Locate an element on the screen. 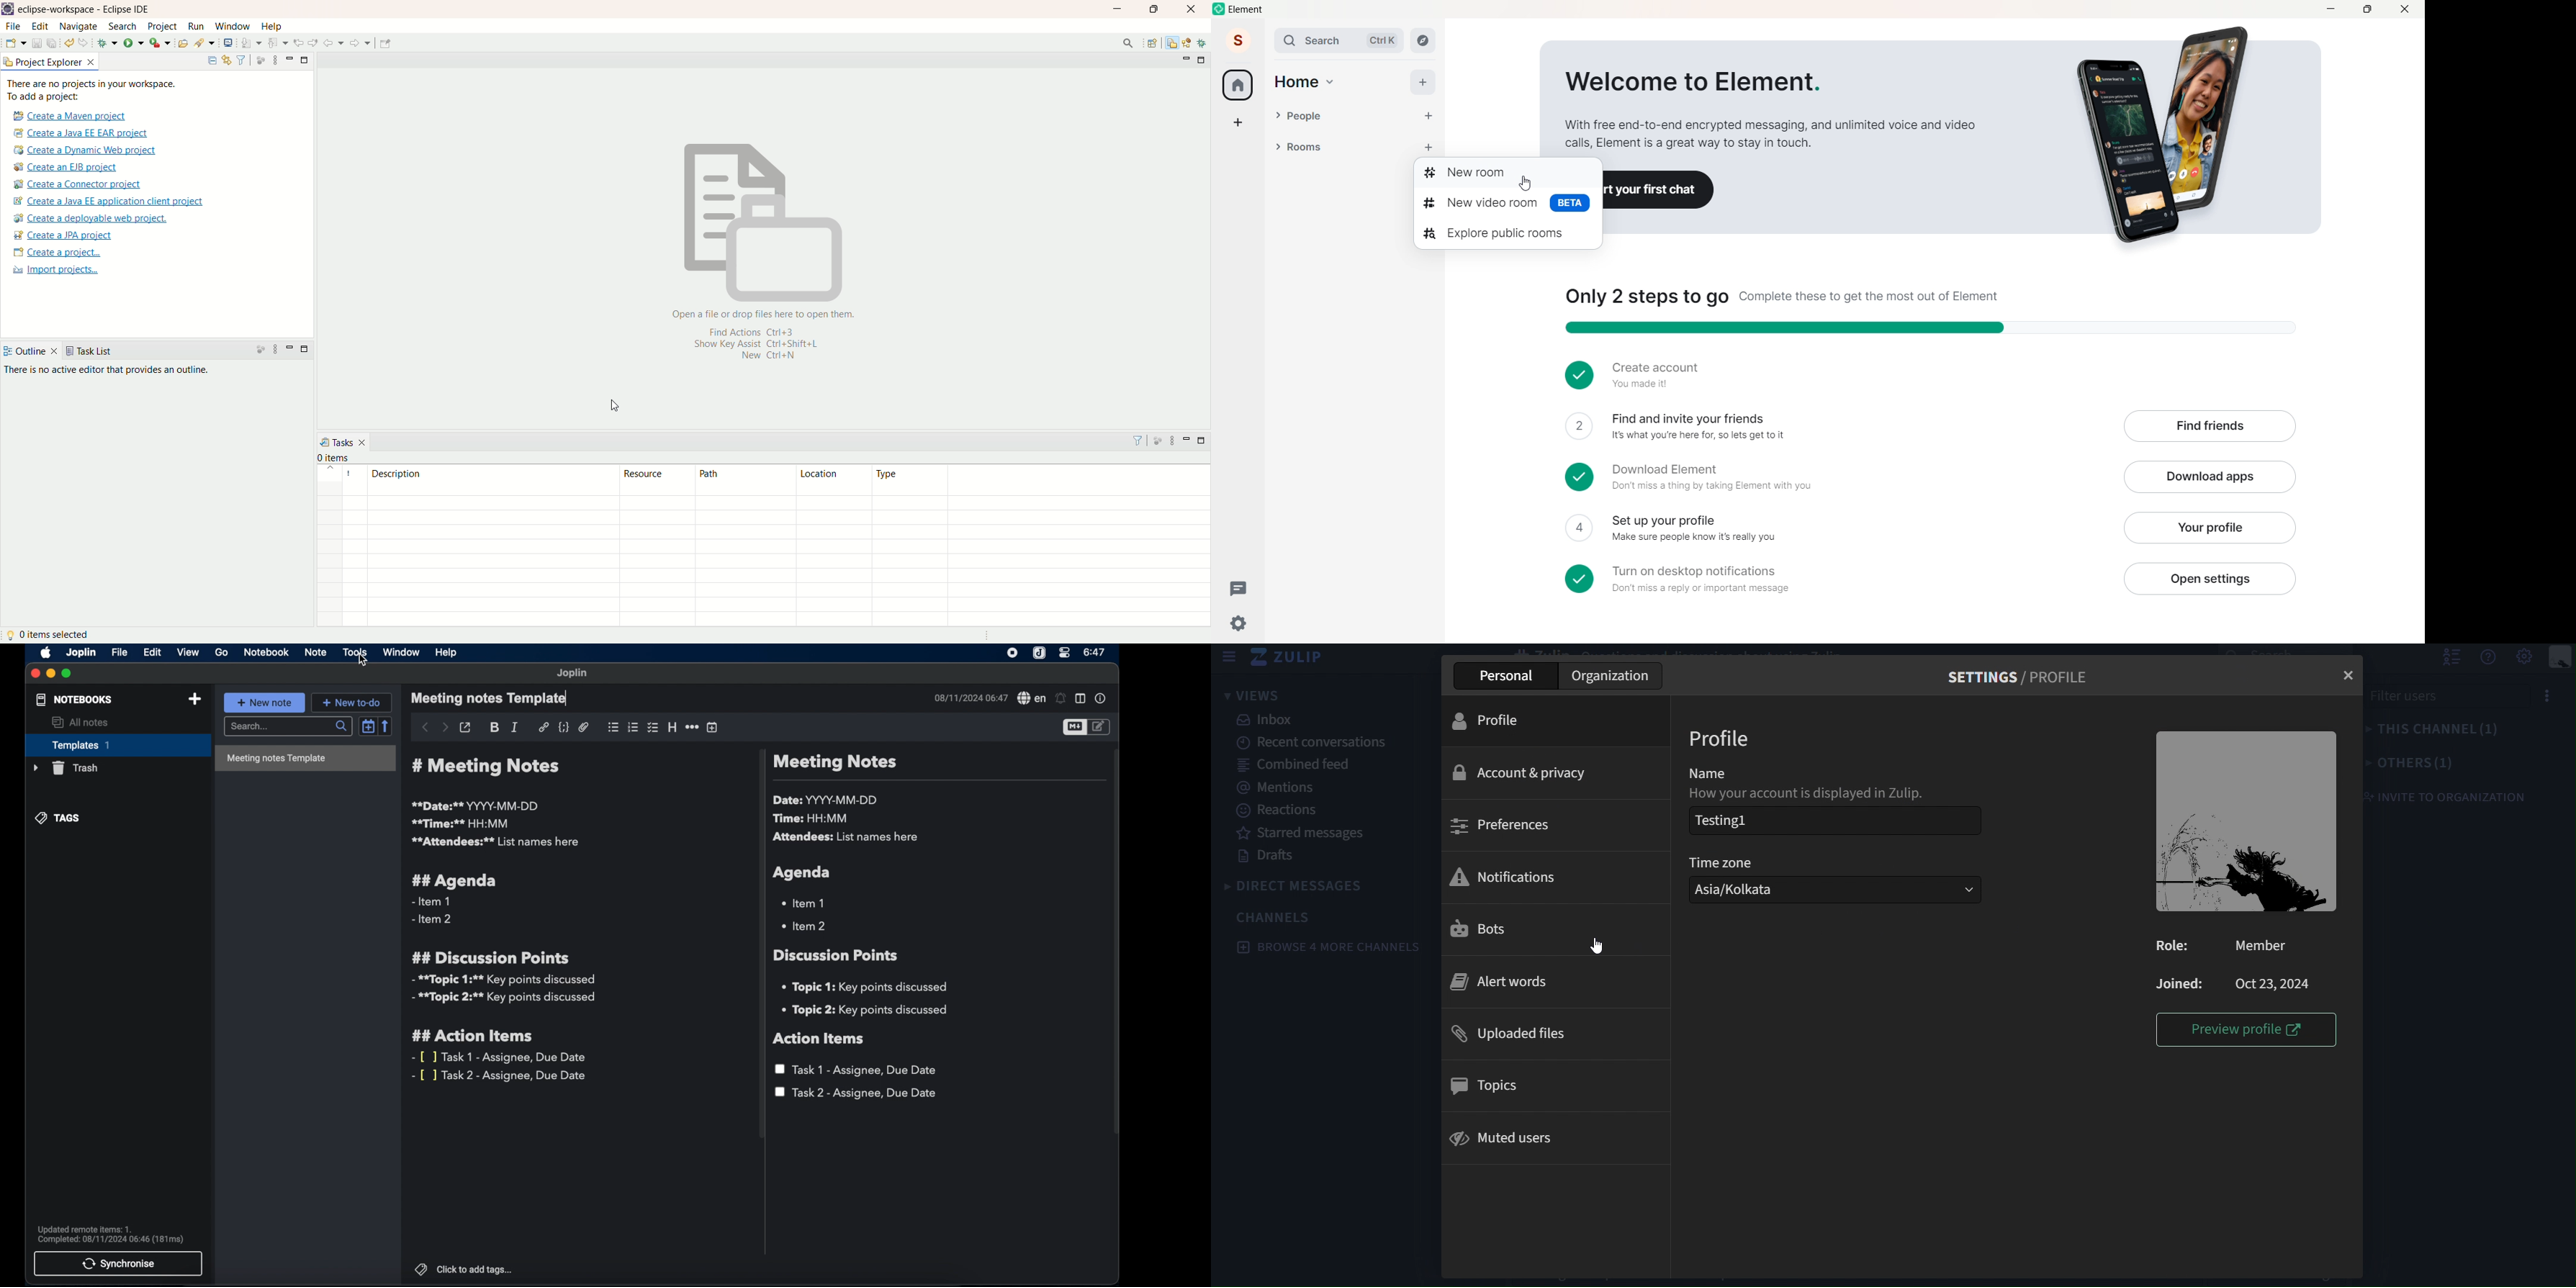 The width and height of the screenshot is (2576, 1288). time: HH:MM is located at coordinates (813, 819).